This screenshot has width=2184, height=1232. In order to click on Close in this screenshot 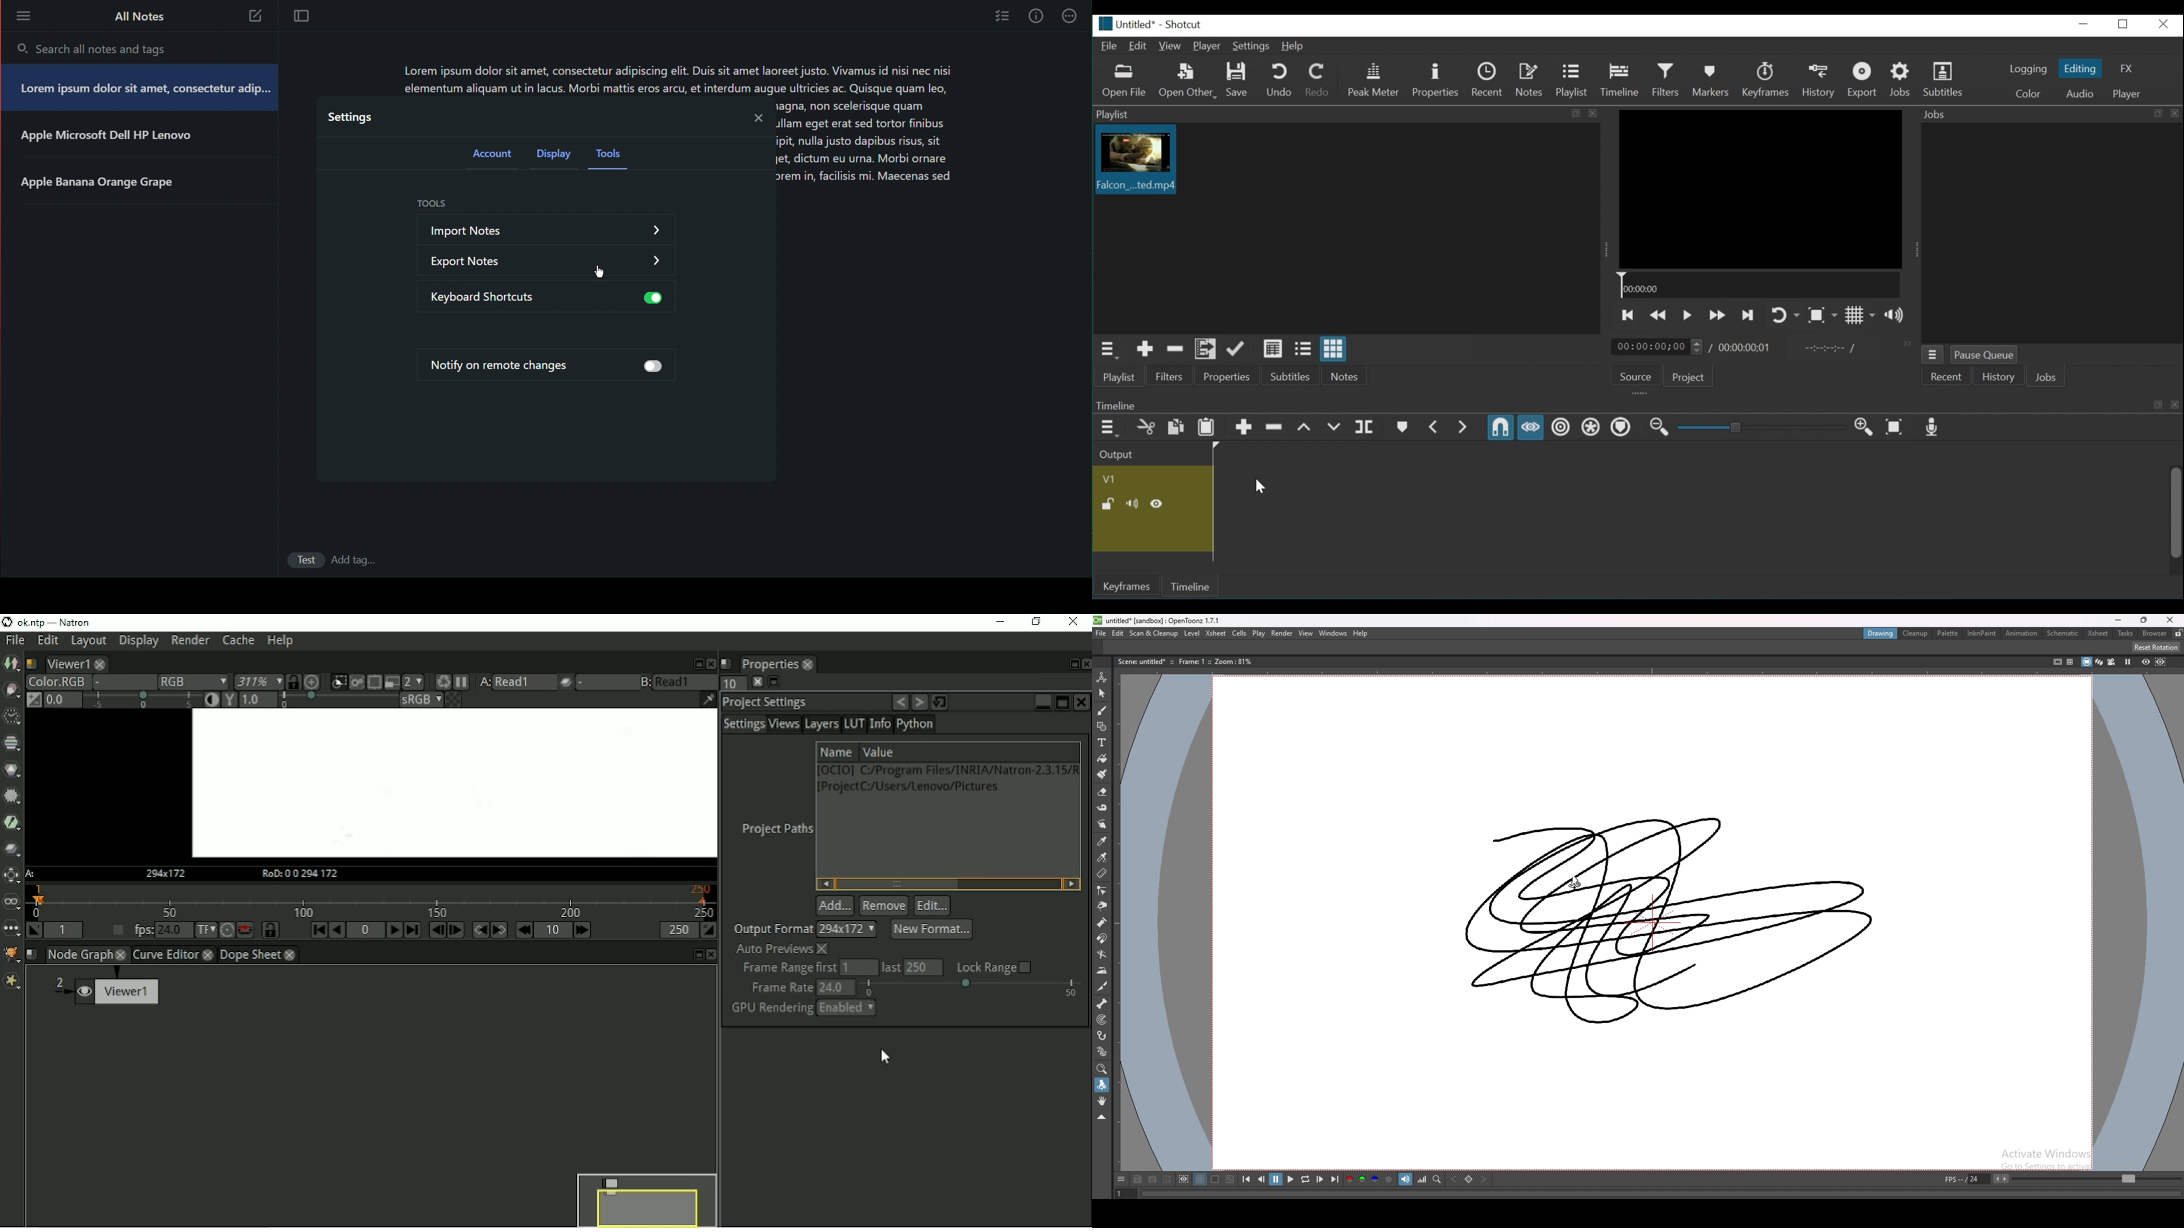, I will do `click(756, 117)`.